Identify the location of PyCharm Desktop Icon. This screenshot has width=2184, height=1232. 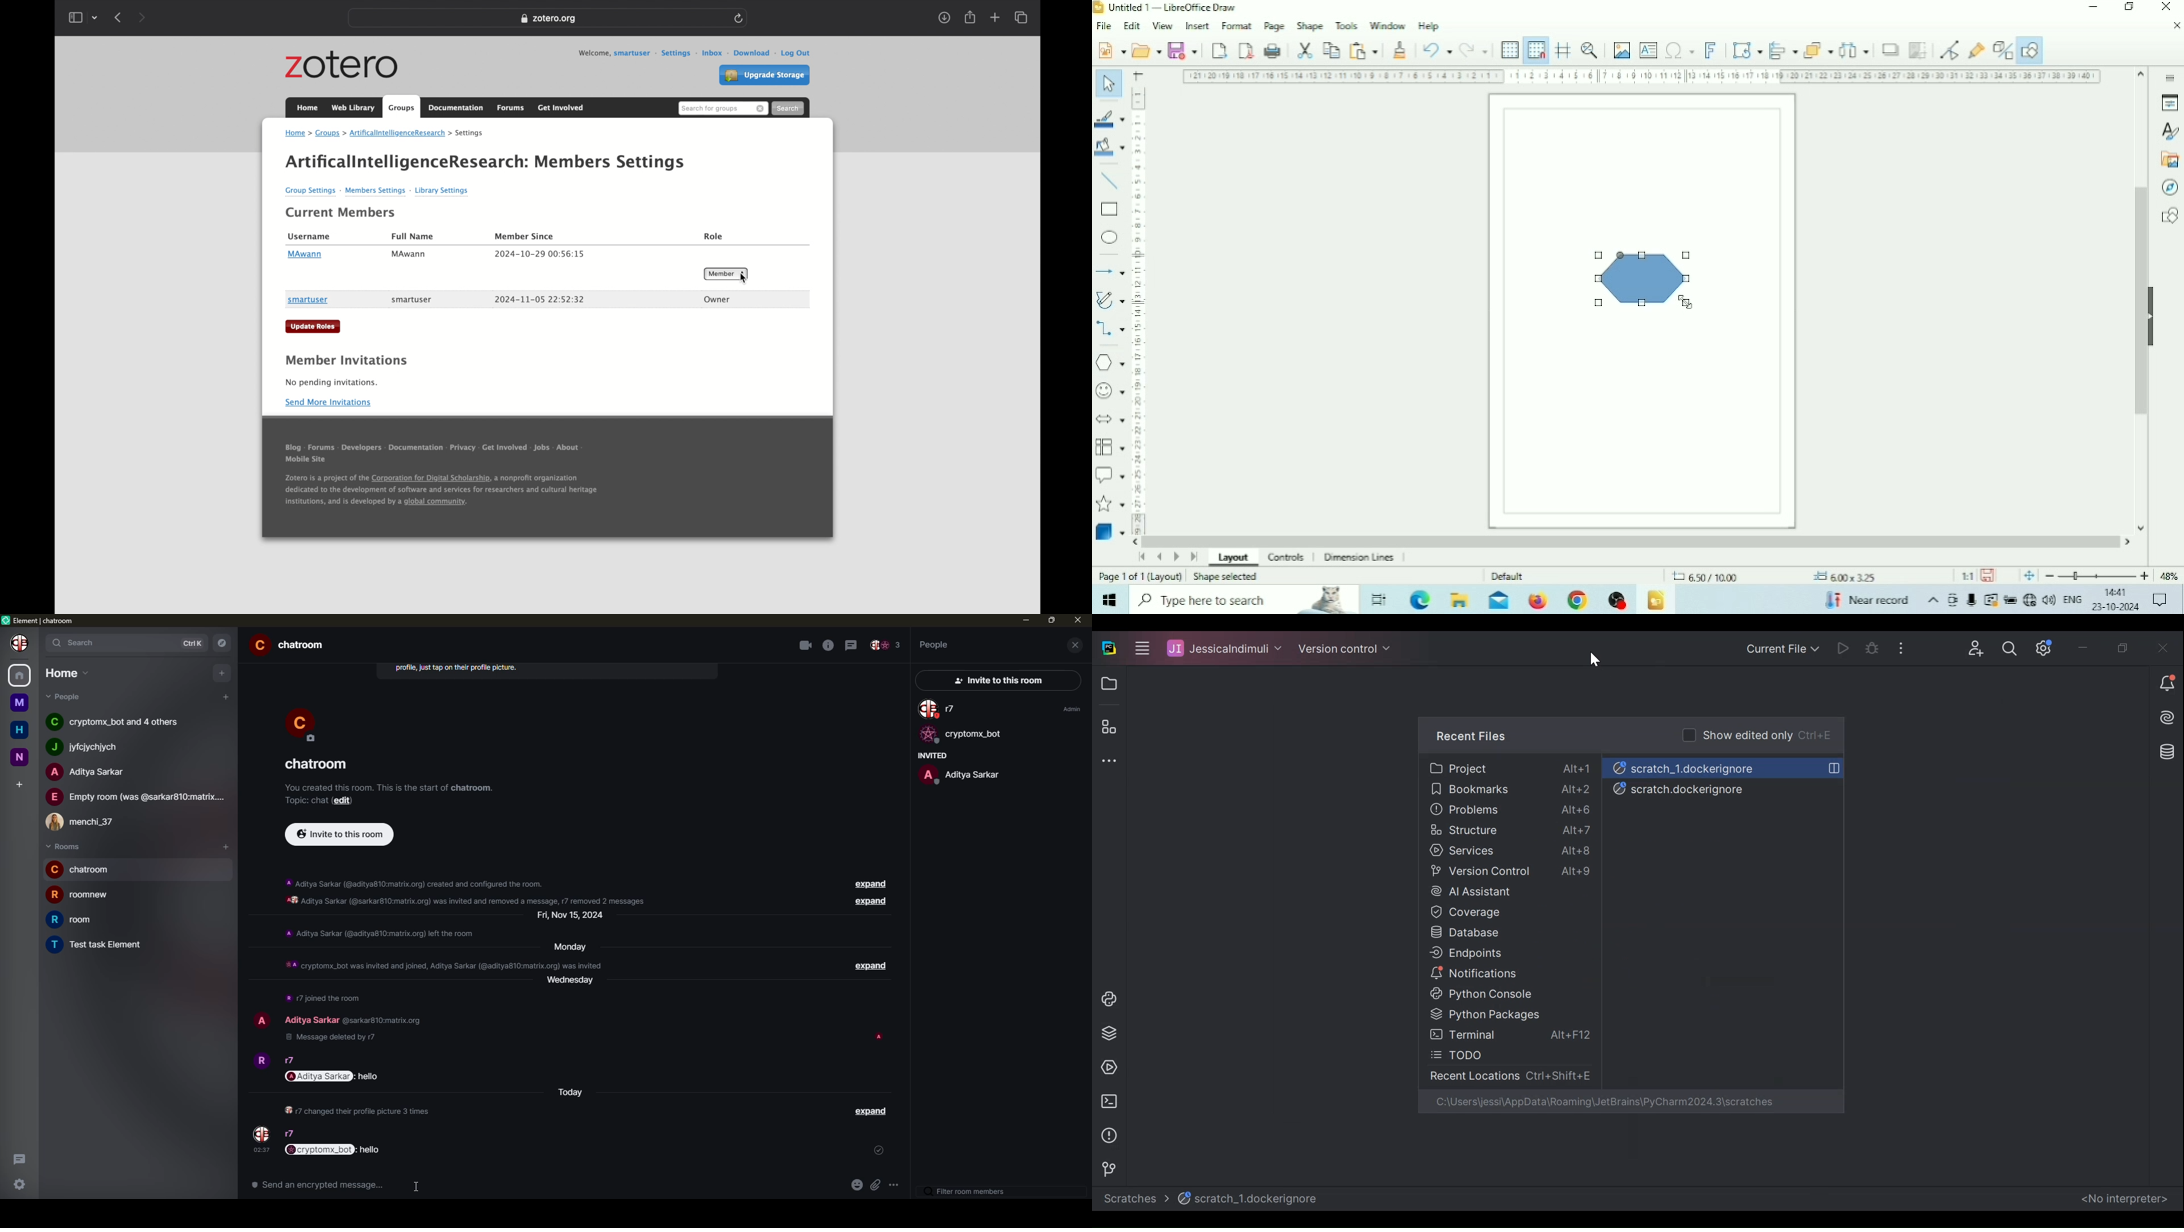
(1109, 649).